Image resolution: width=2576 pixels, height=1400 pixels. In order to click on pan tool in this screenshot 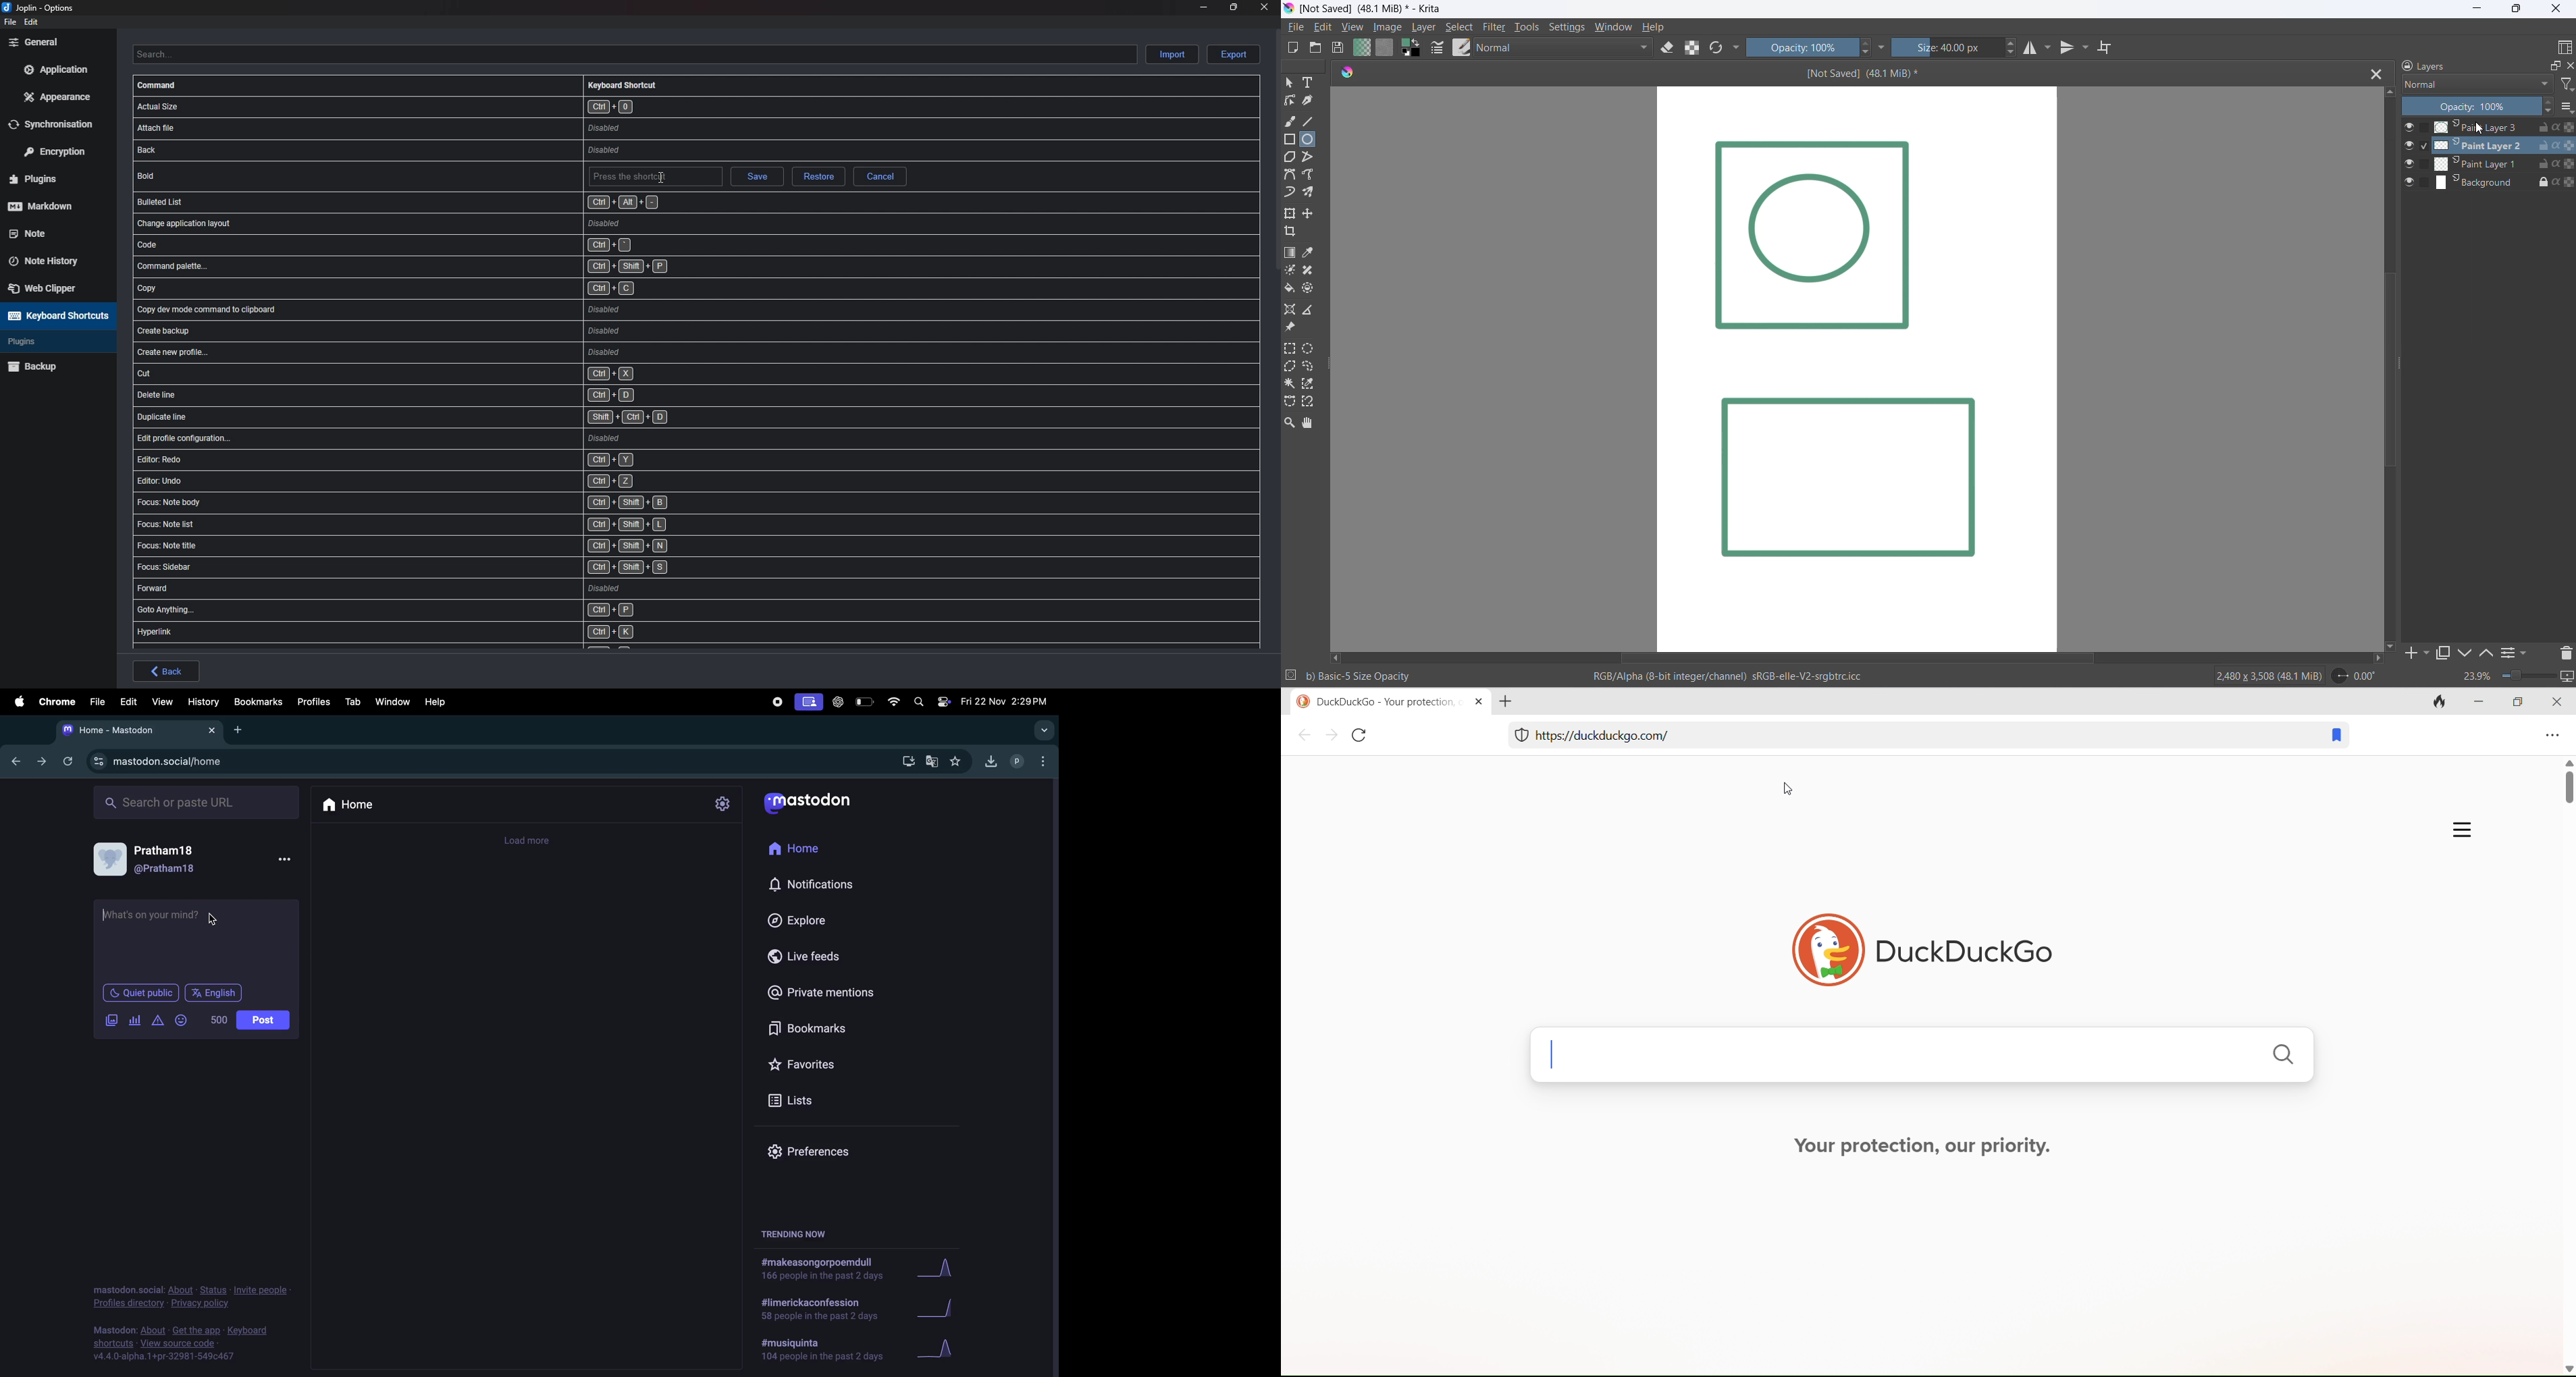, I will do `click(1311, 423)`.